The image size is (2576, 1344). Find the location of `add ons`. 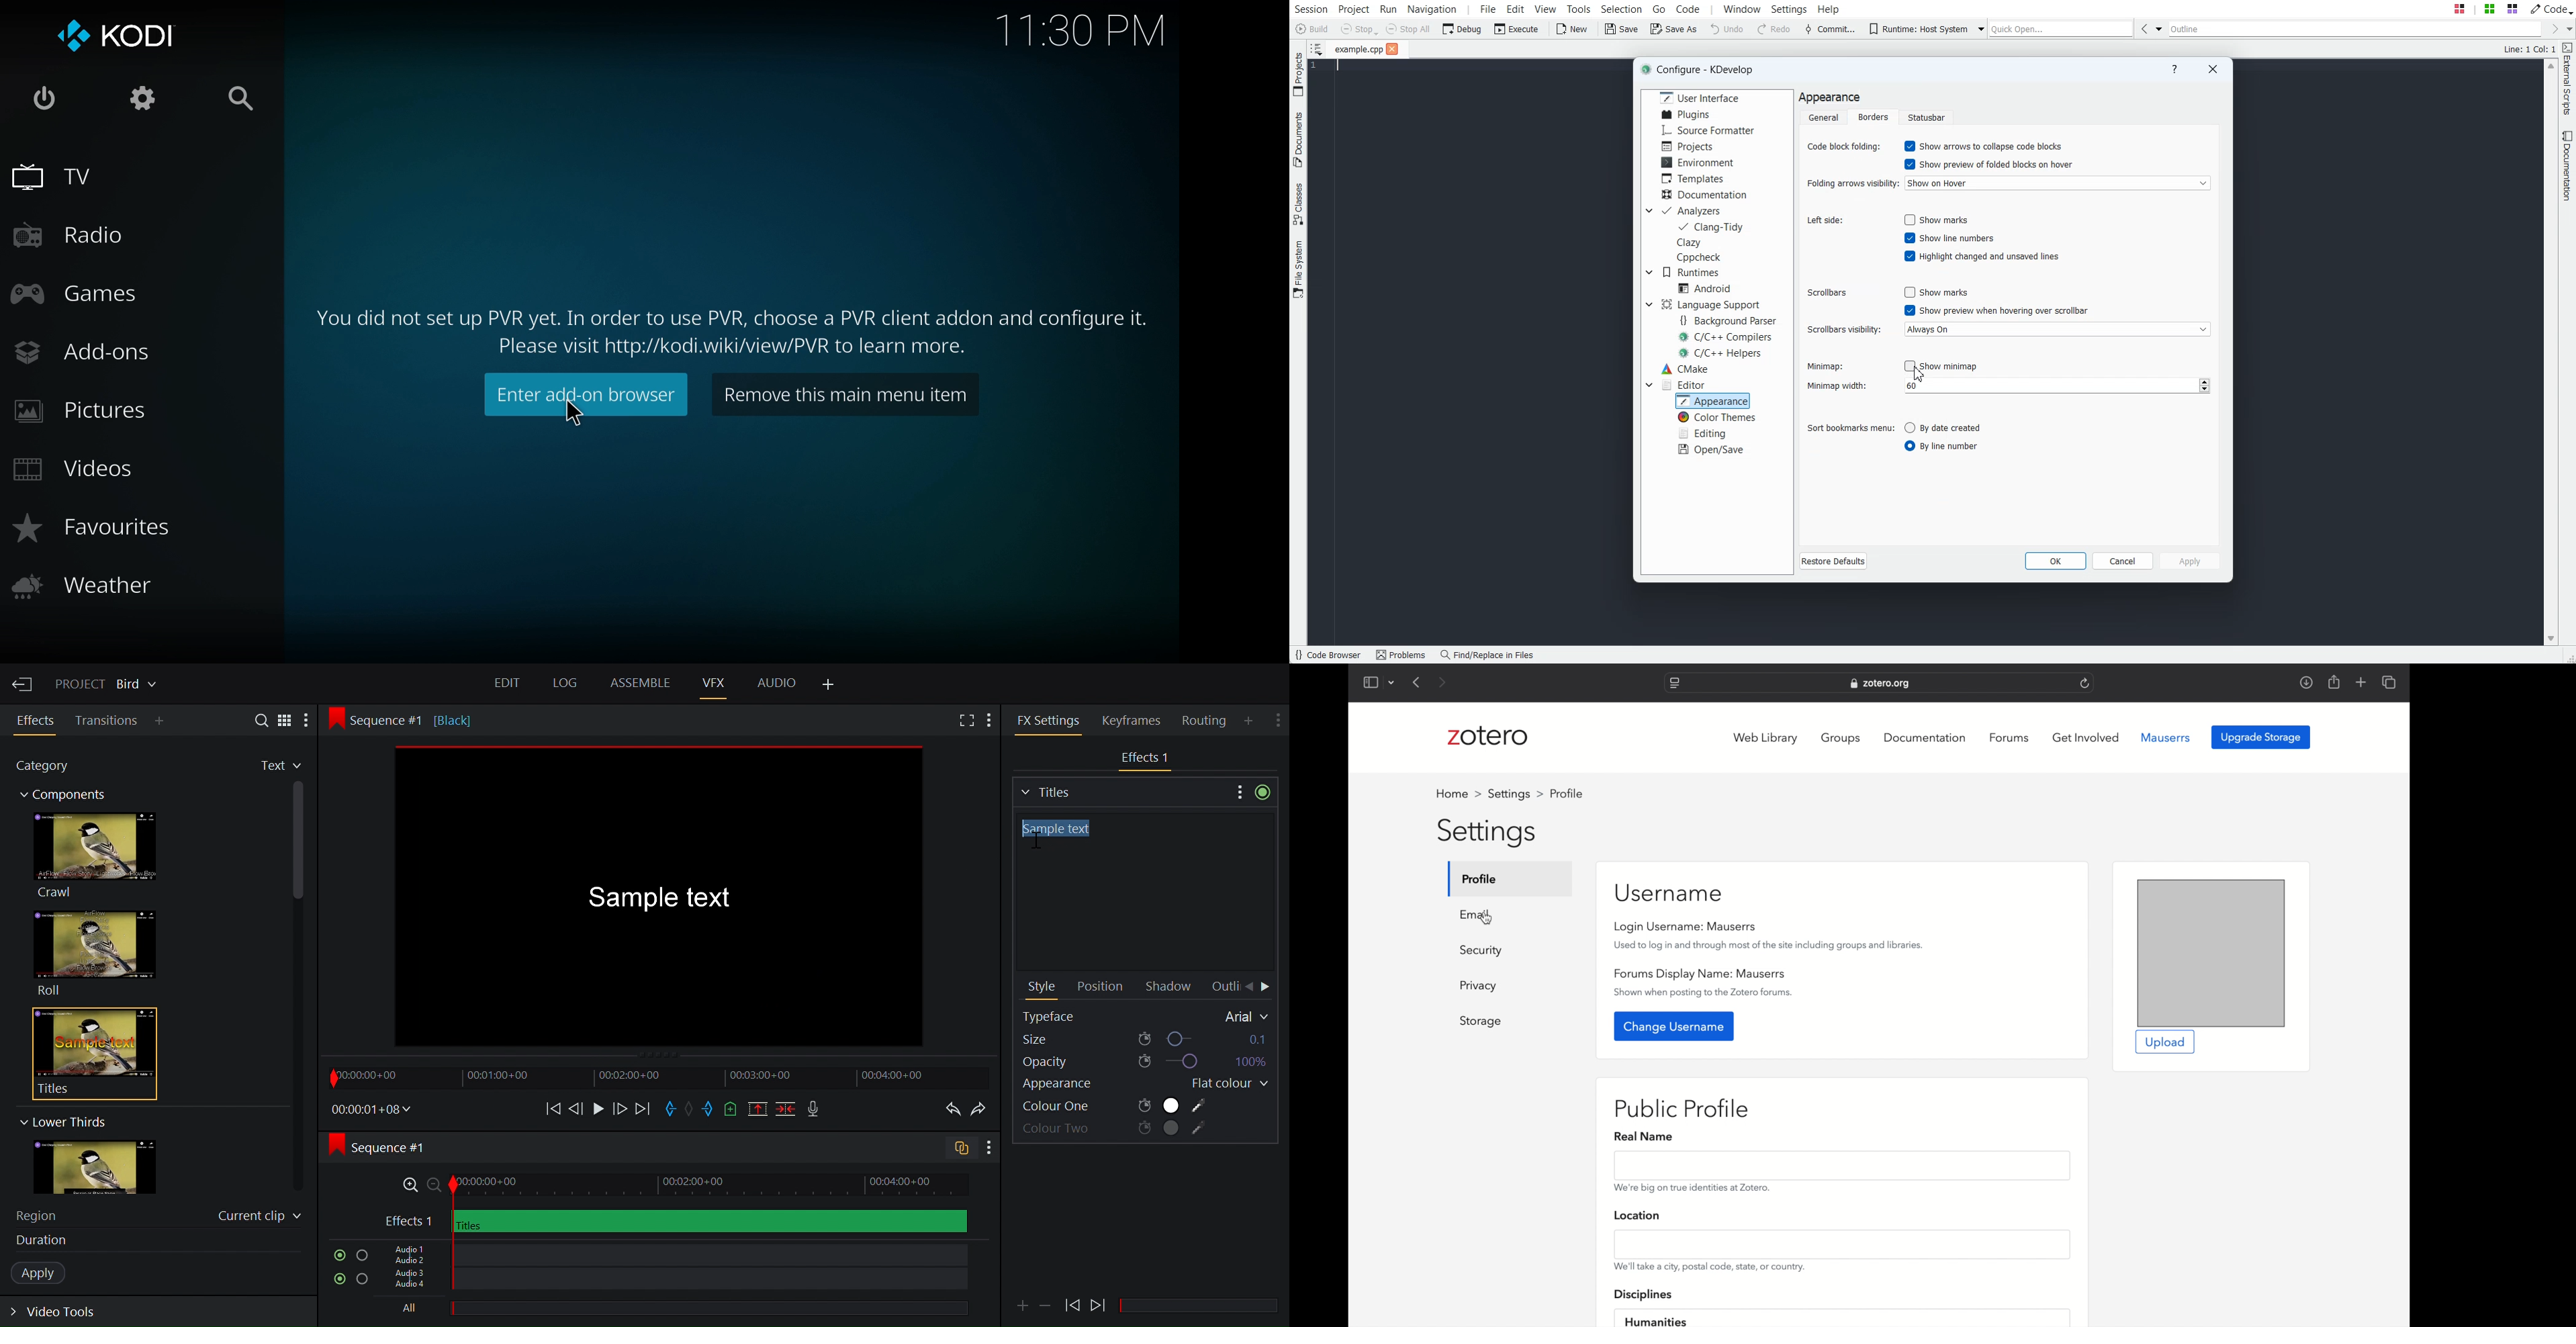

add ons is located at coordinates (90, 351).